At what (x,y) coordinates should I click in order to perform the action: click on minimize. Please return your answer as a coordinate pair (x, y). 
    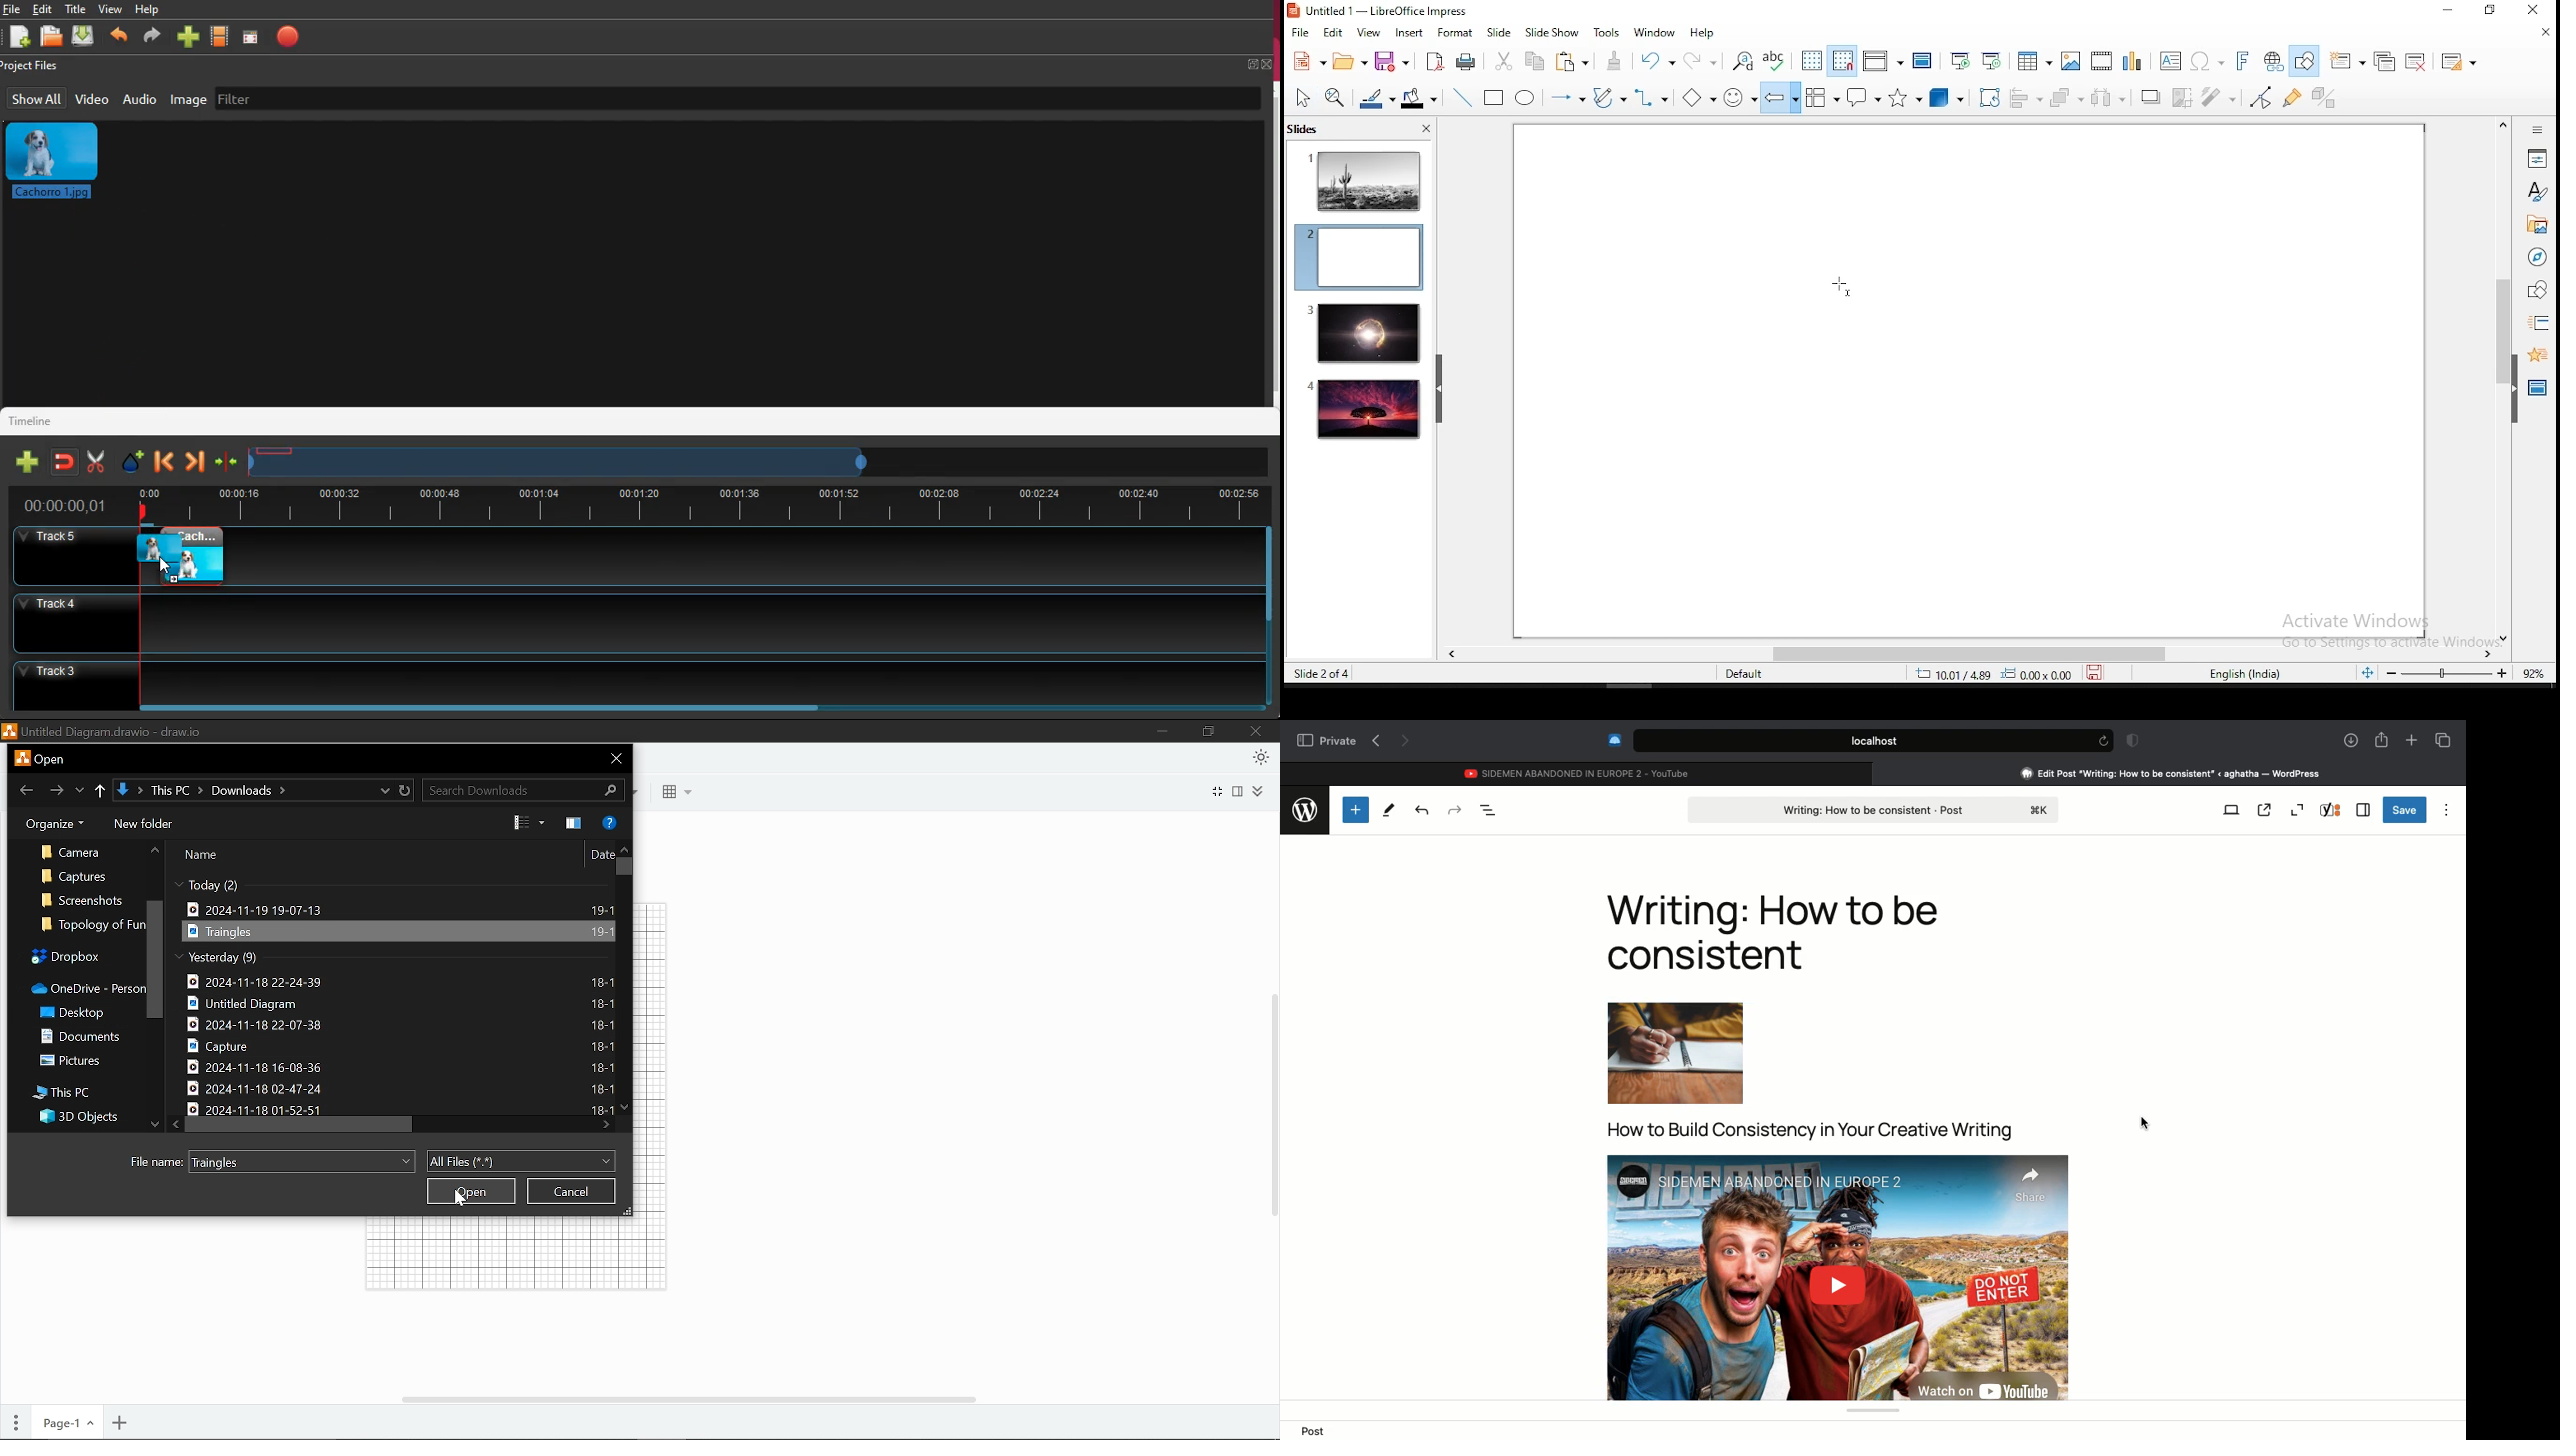
    Looking at the image, I should click on (2447, 11).